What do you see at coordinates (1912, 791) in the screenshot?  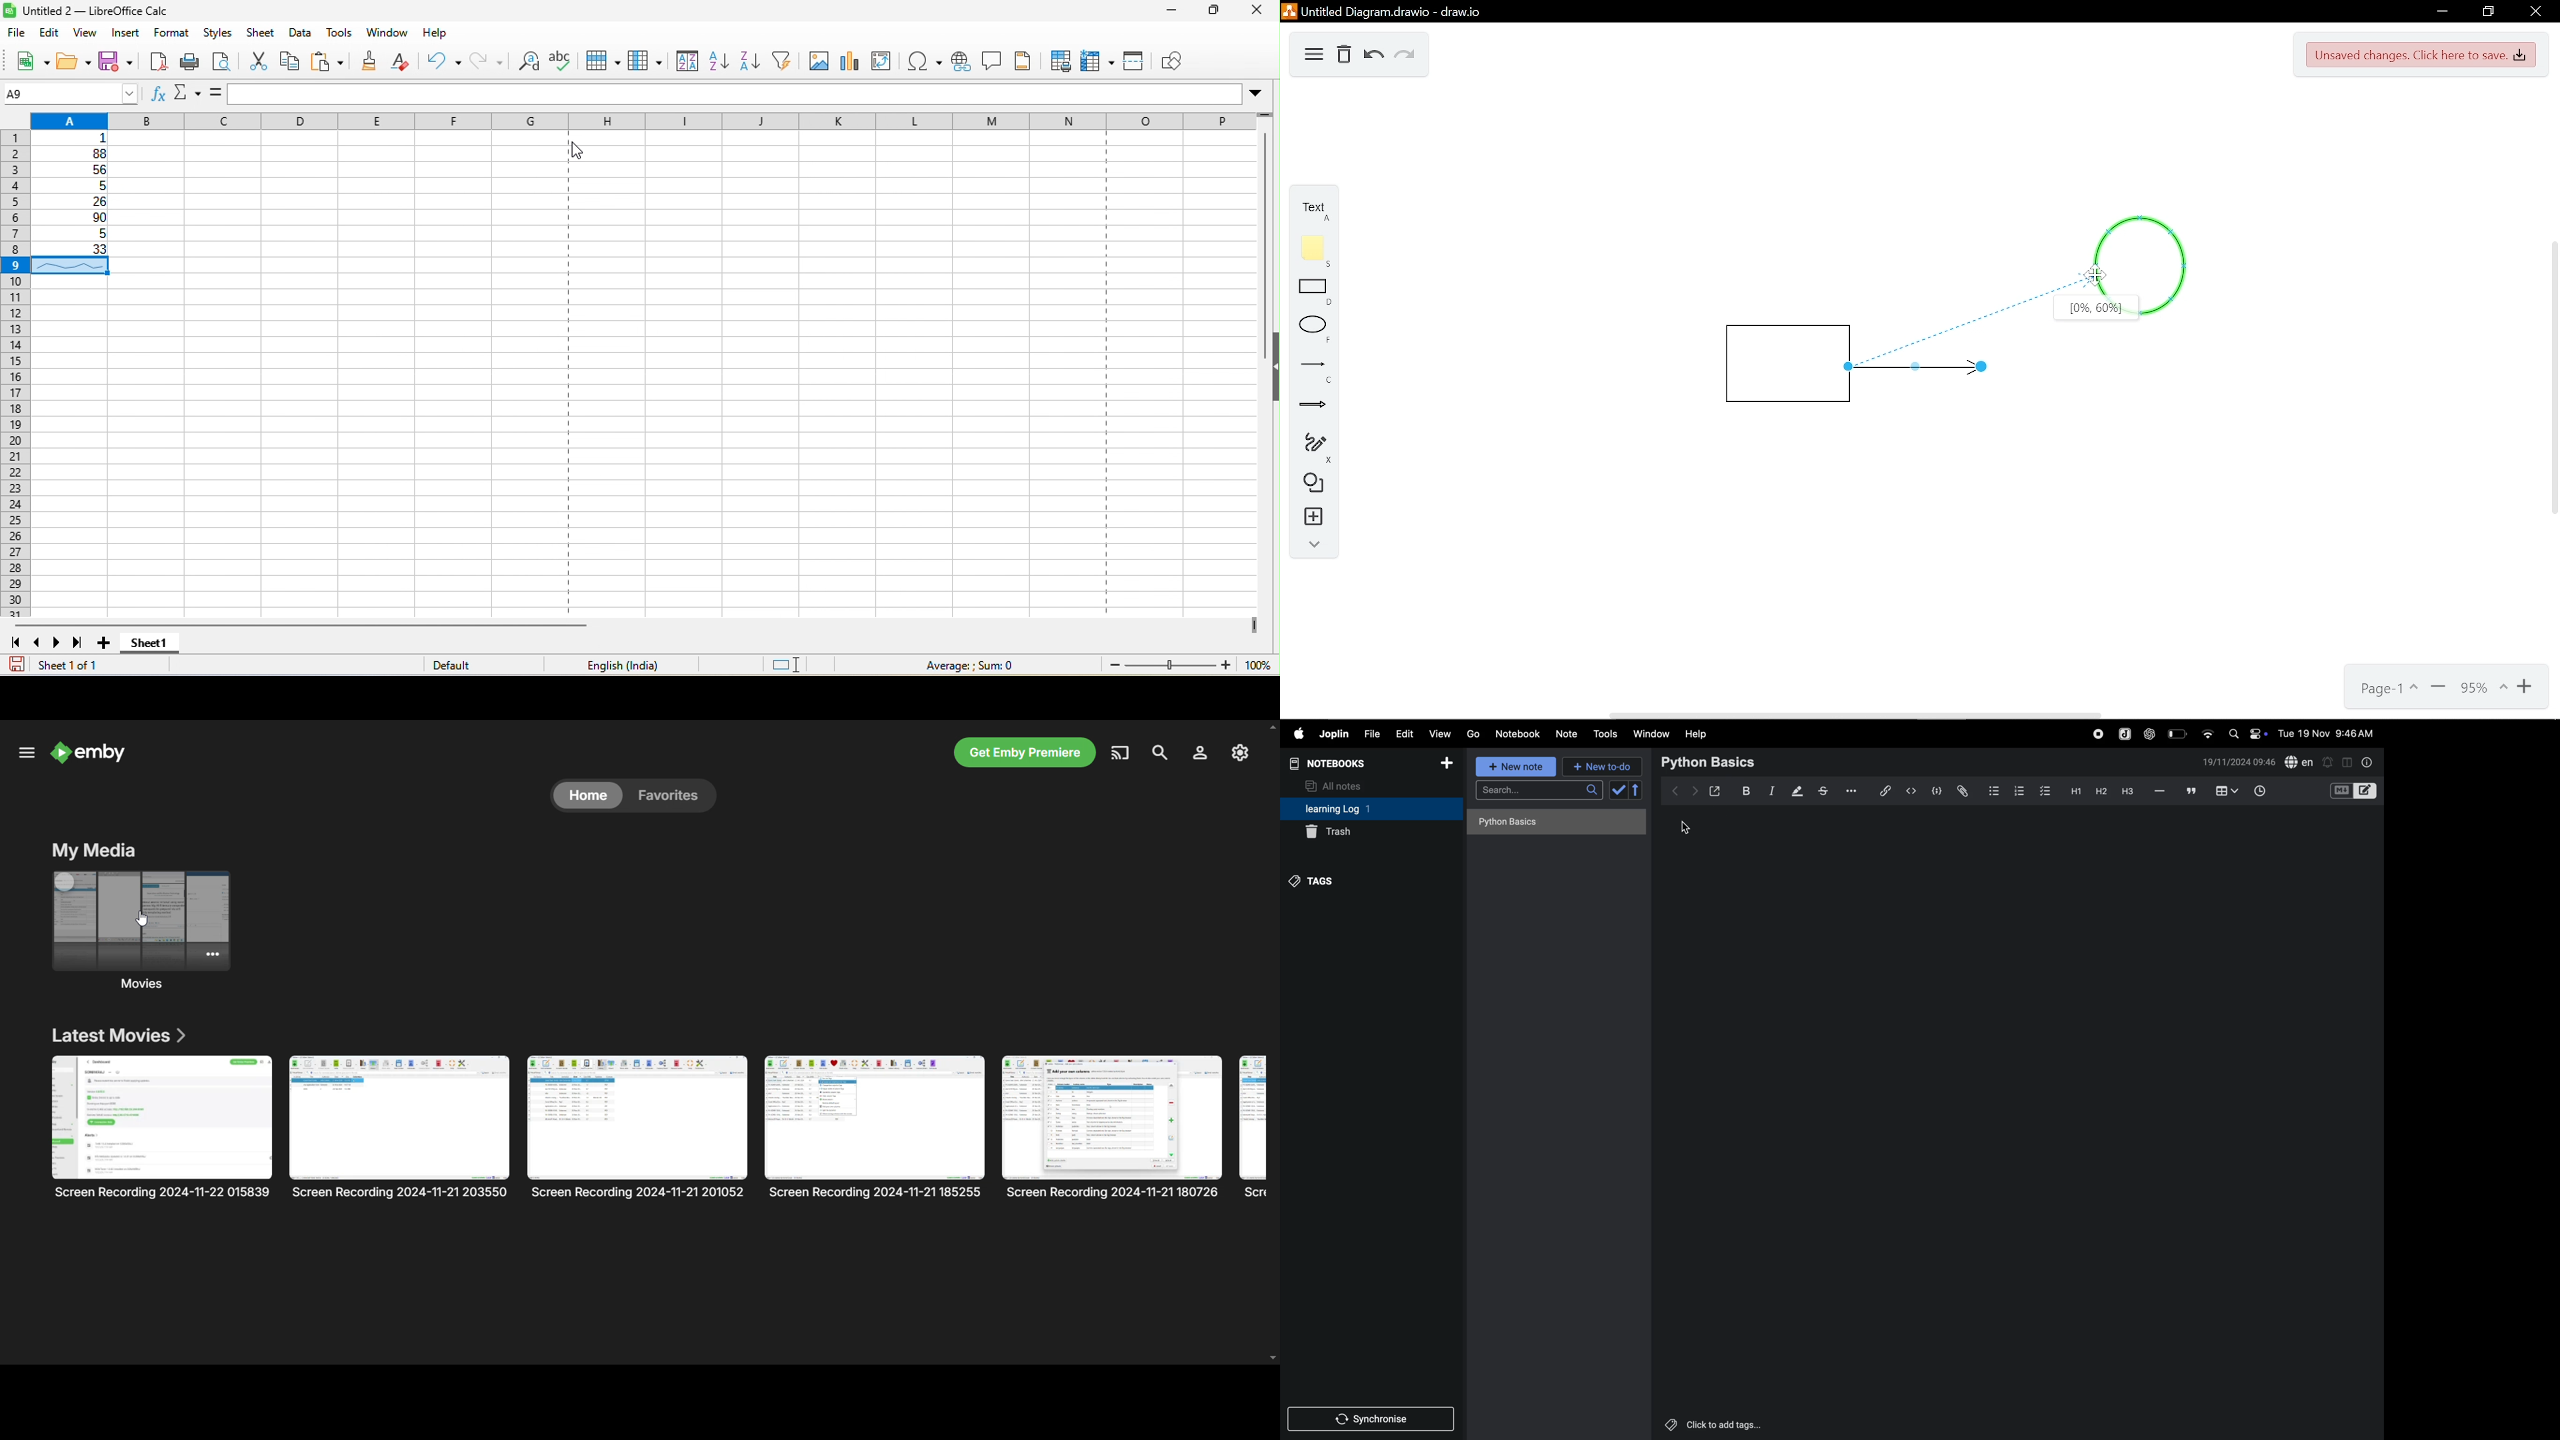 I see `insert code` at bounding box center [1912, 791].